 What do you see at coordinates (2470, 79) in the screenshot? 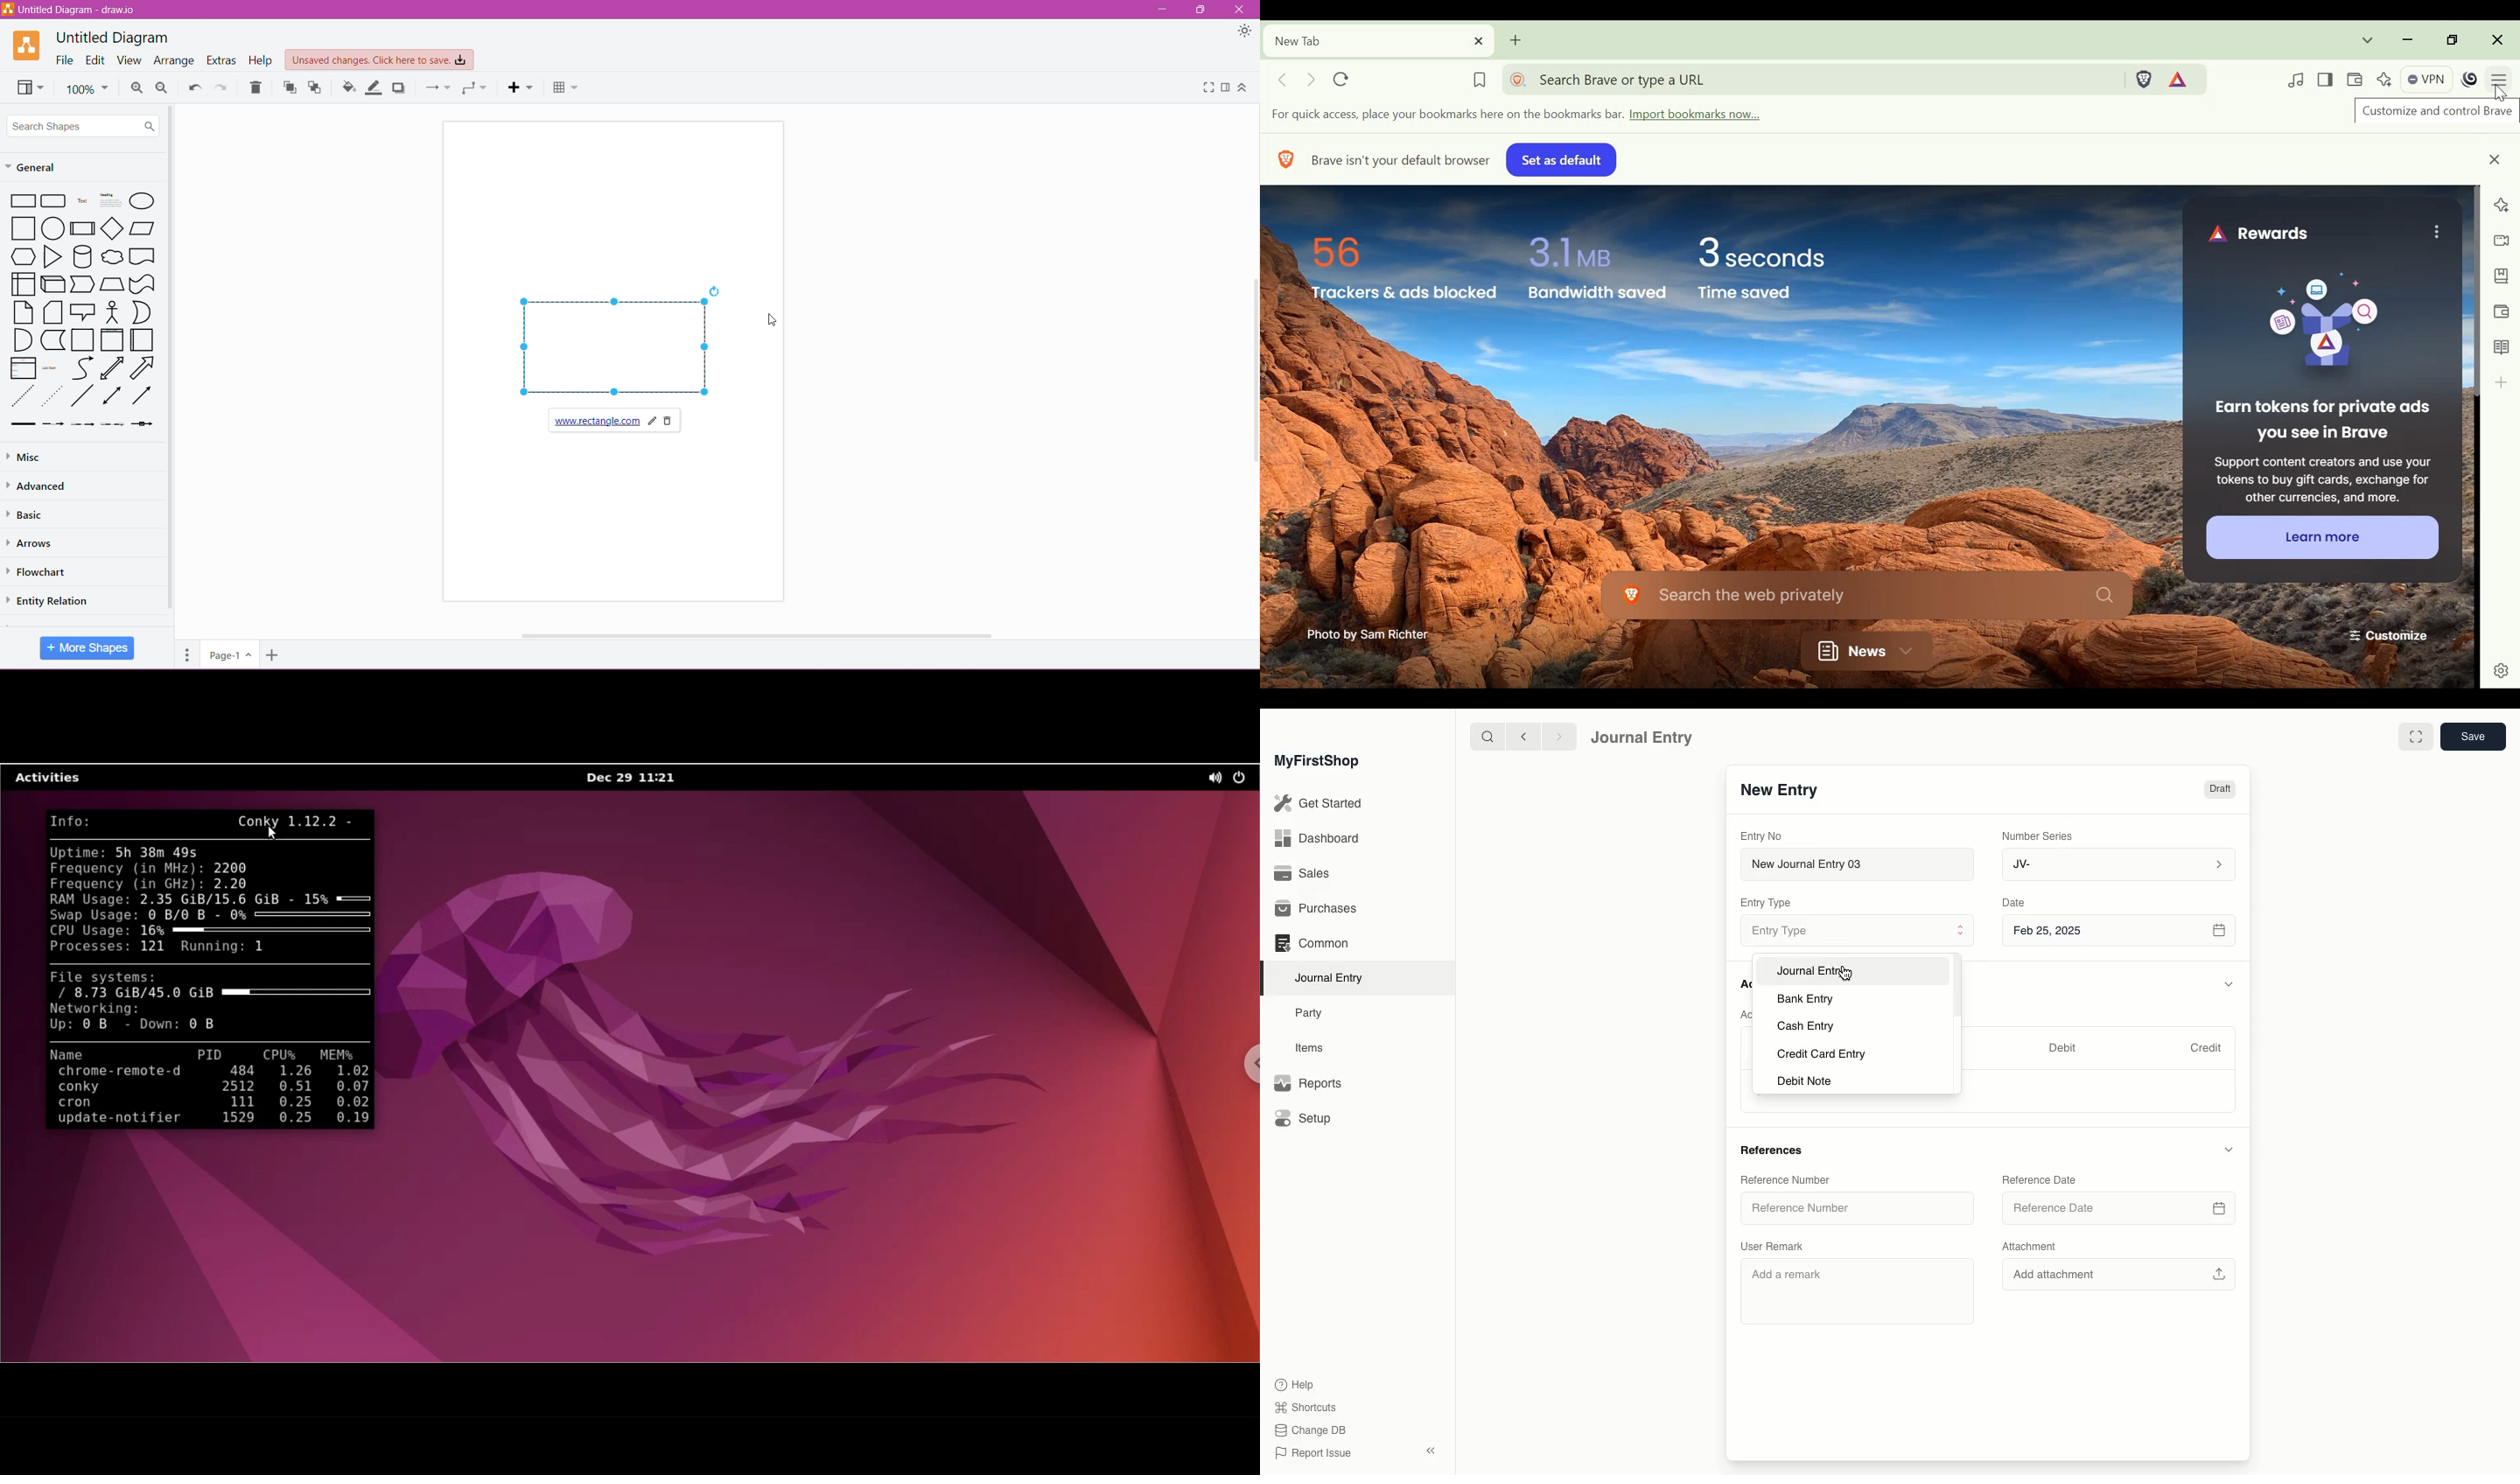
I see `Profile` at bounding box center [2470, 79].